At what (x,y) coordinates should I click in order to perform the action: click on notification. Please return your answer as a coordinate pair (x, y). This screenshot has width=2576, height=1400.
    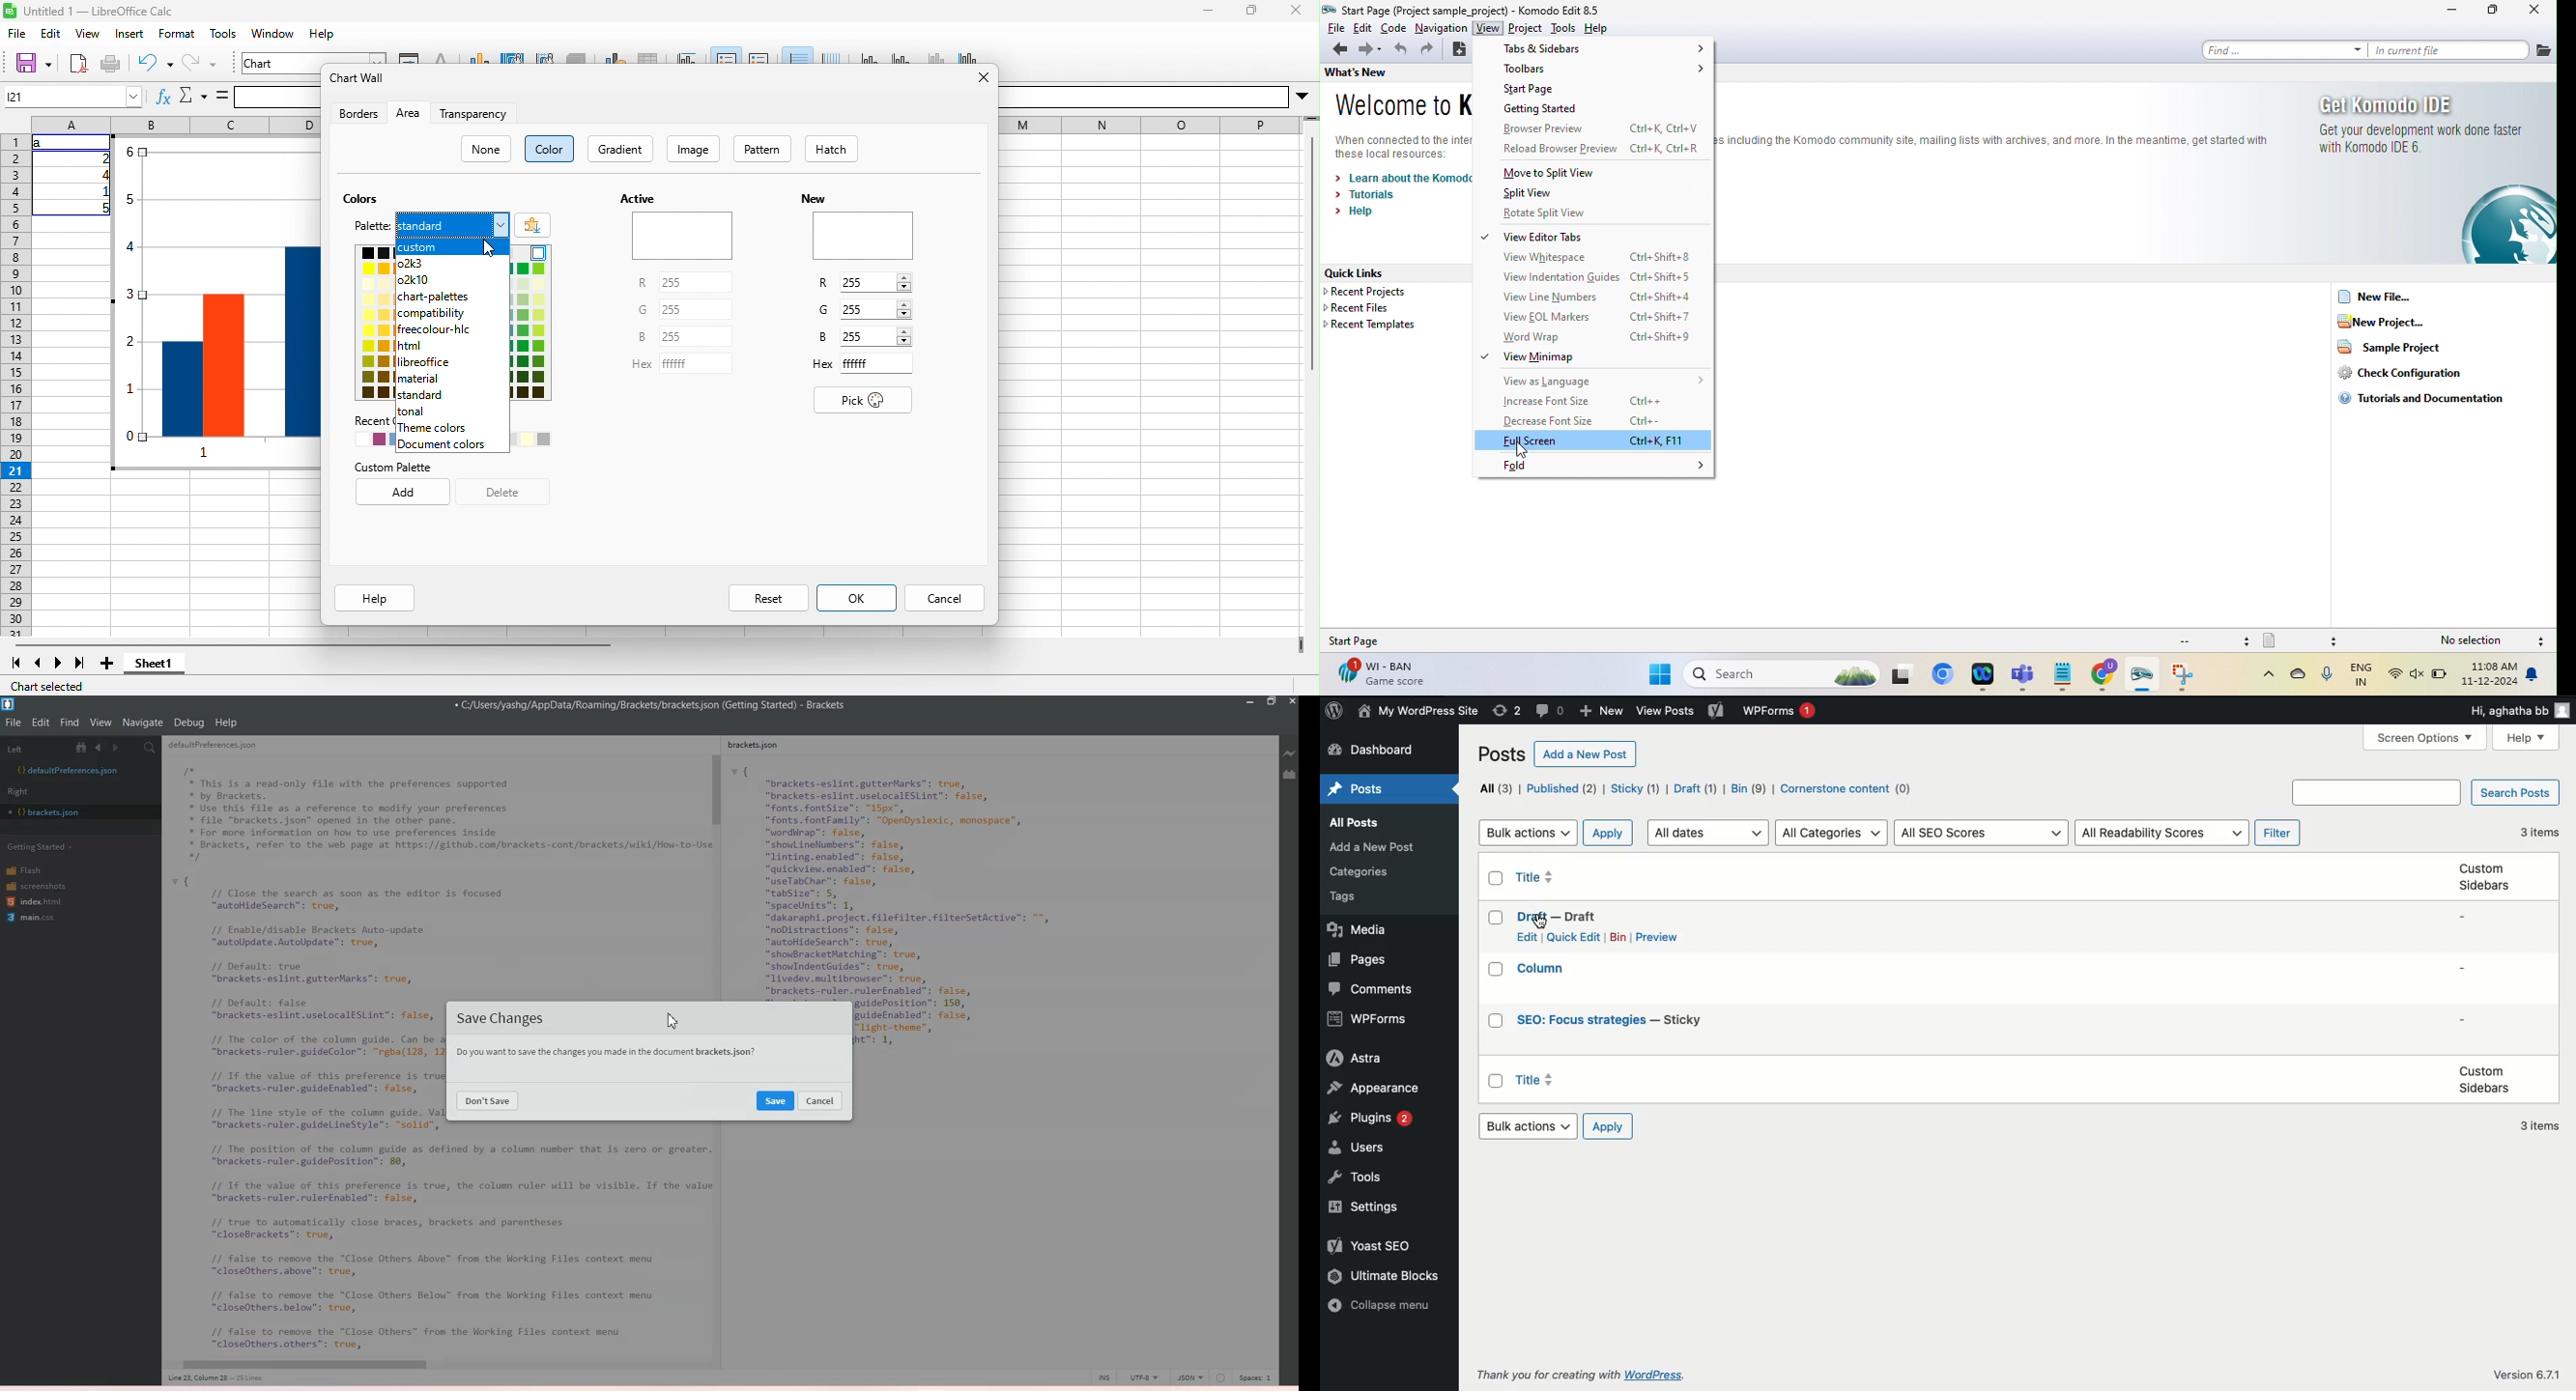
    Looking at the image, I should click on (2536, 676).